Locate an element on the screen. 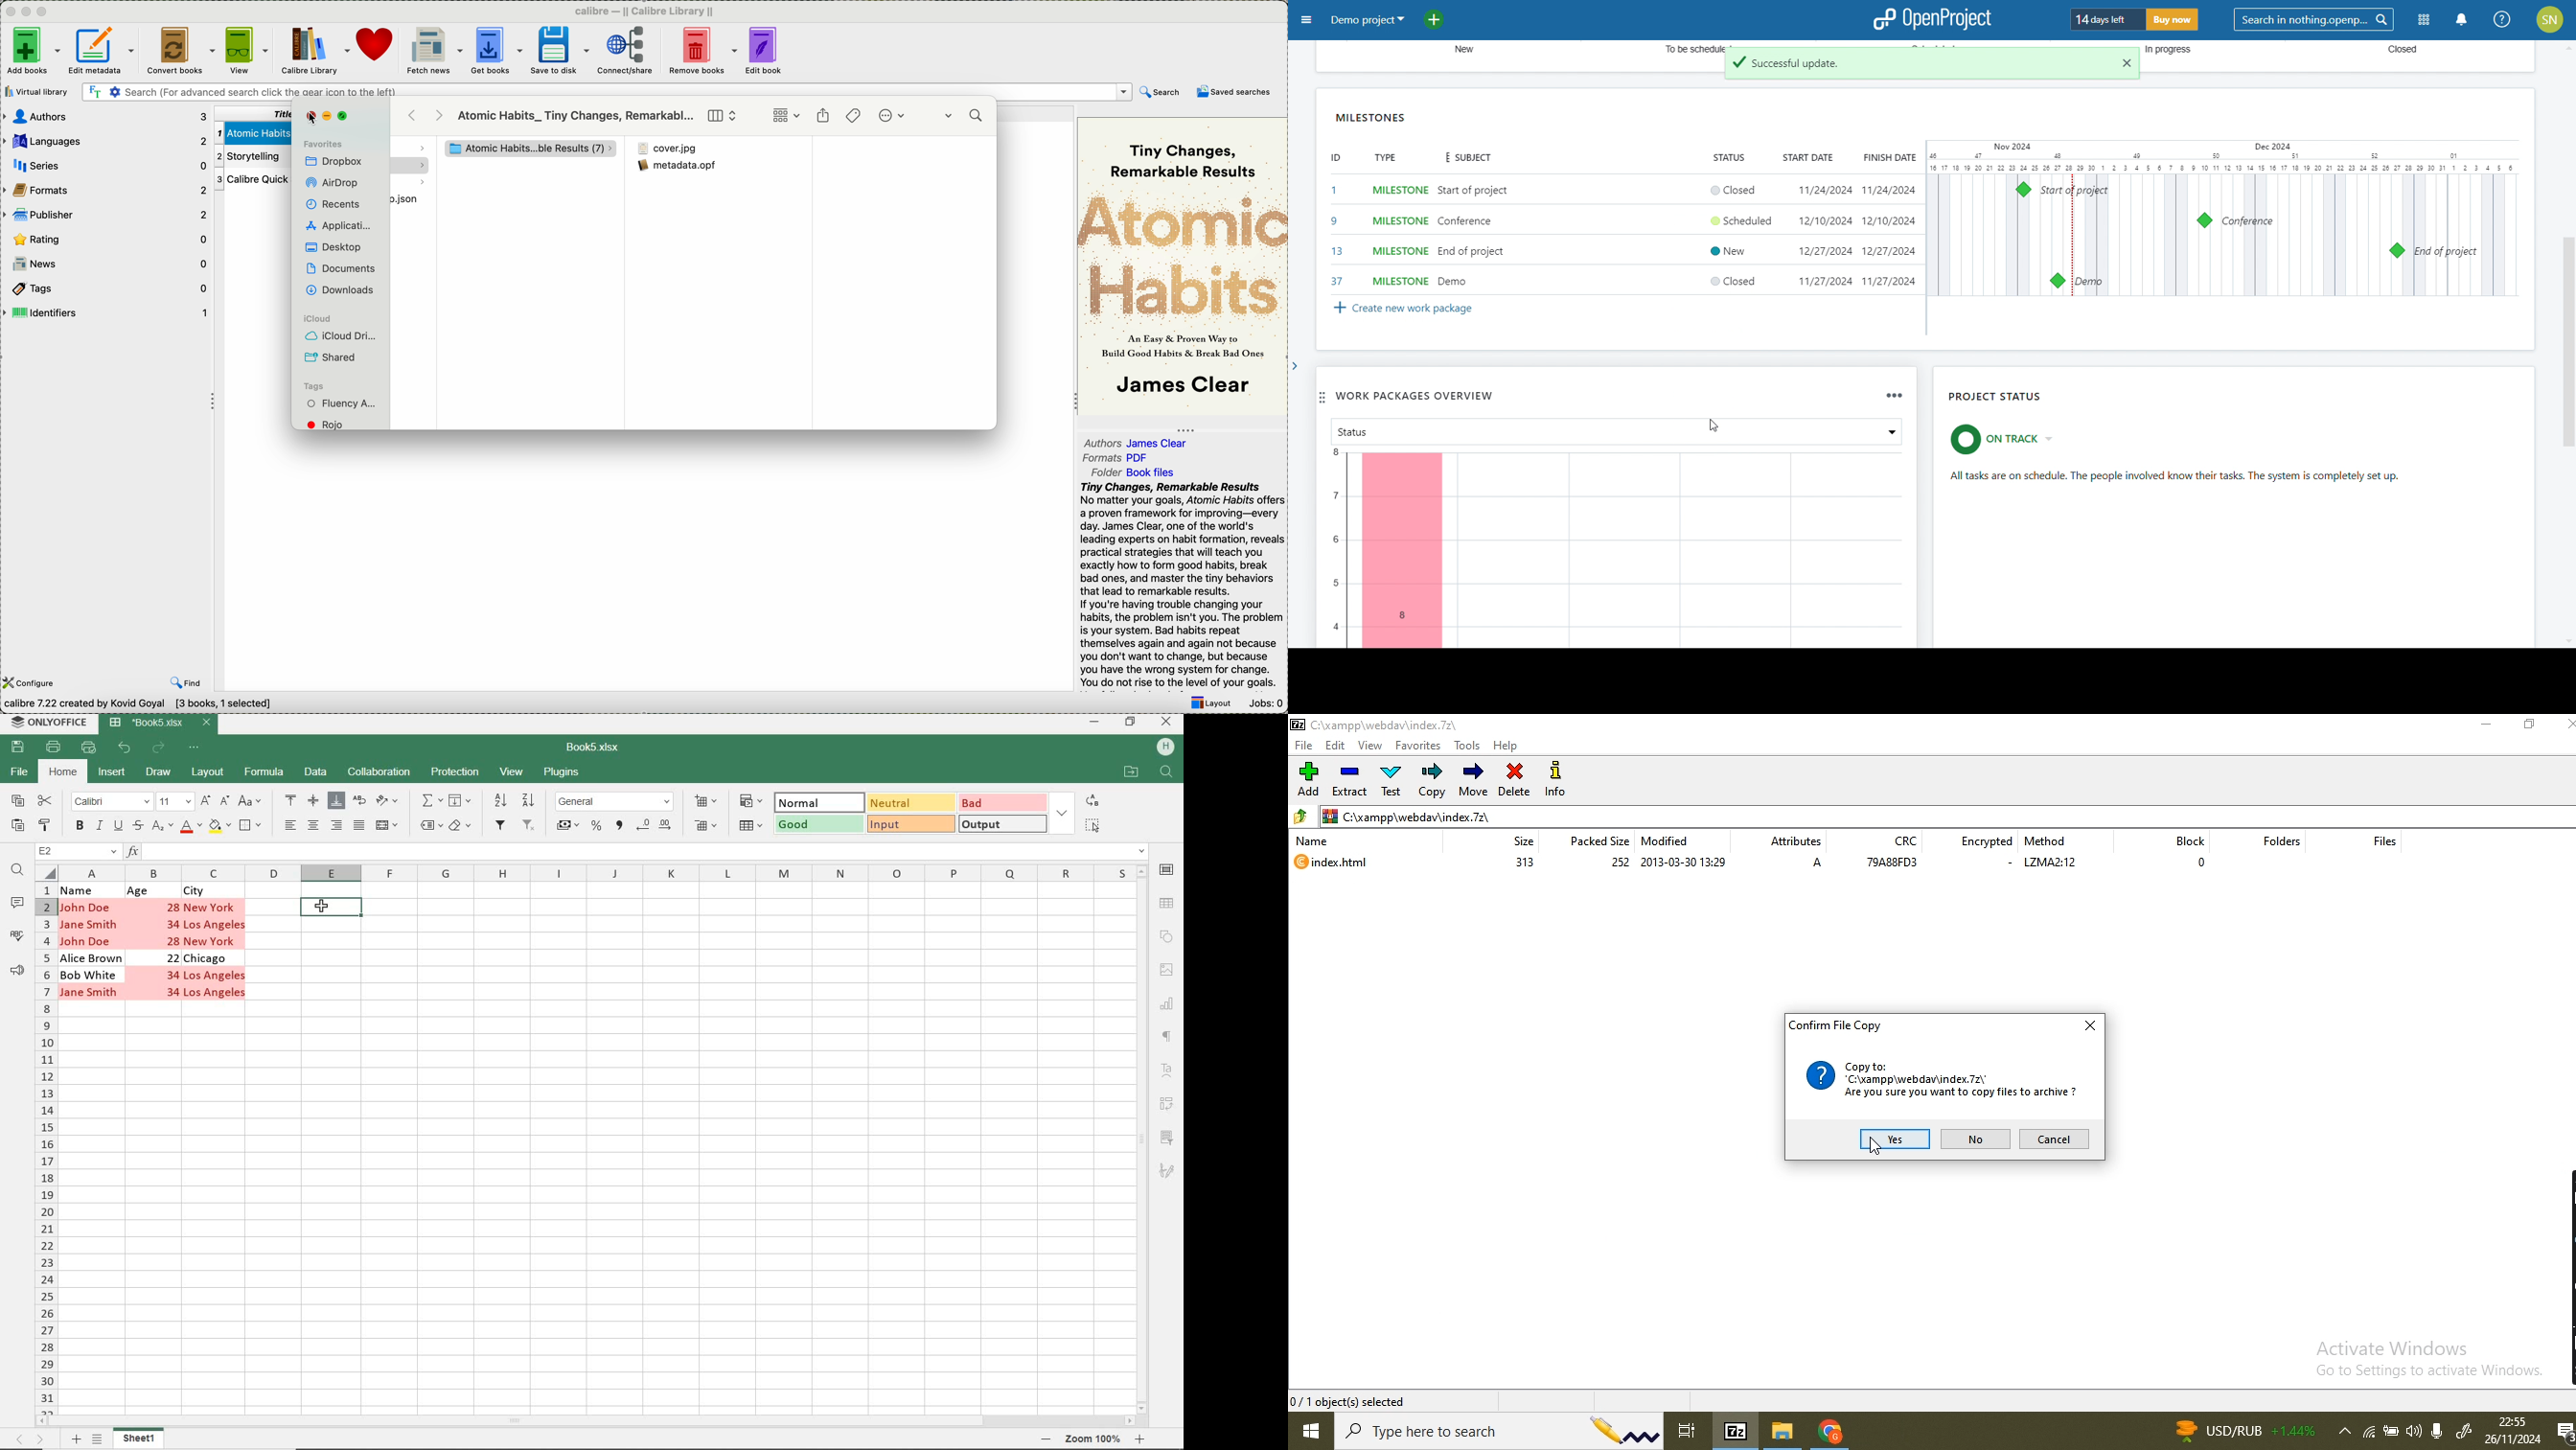 The image size is (2576, 1456). block is located at coordinates (2176, 840).